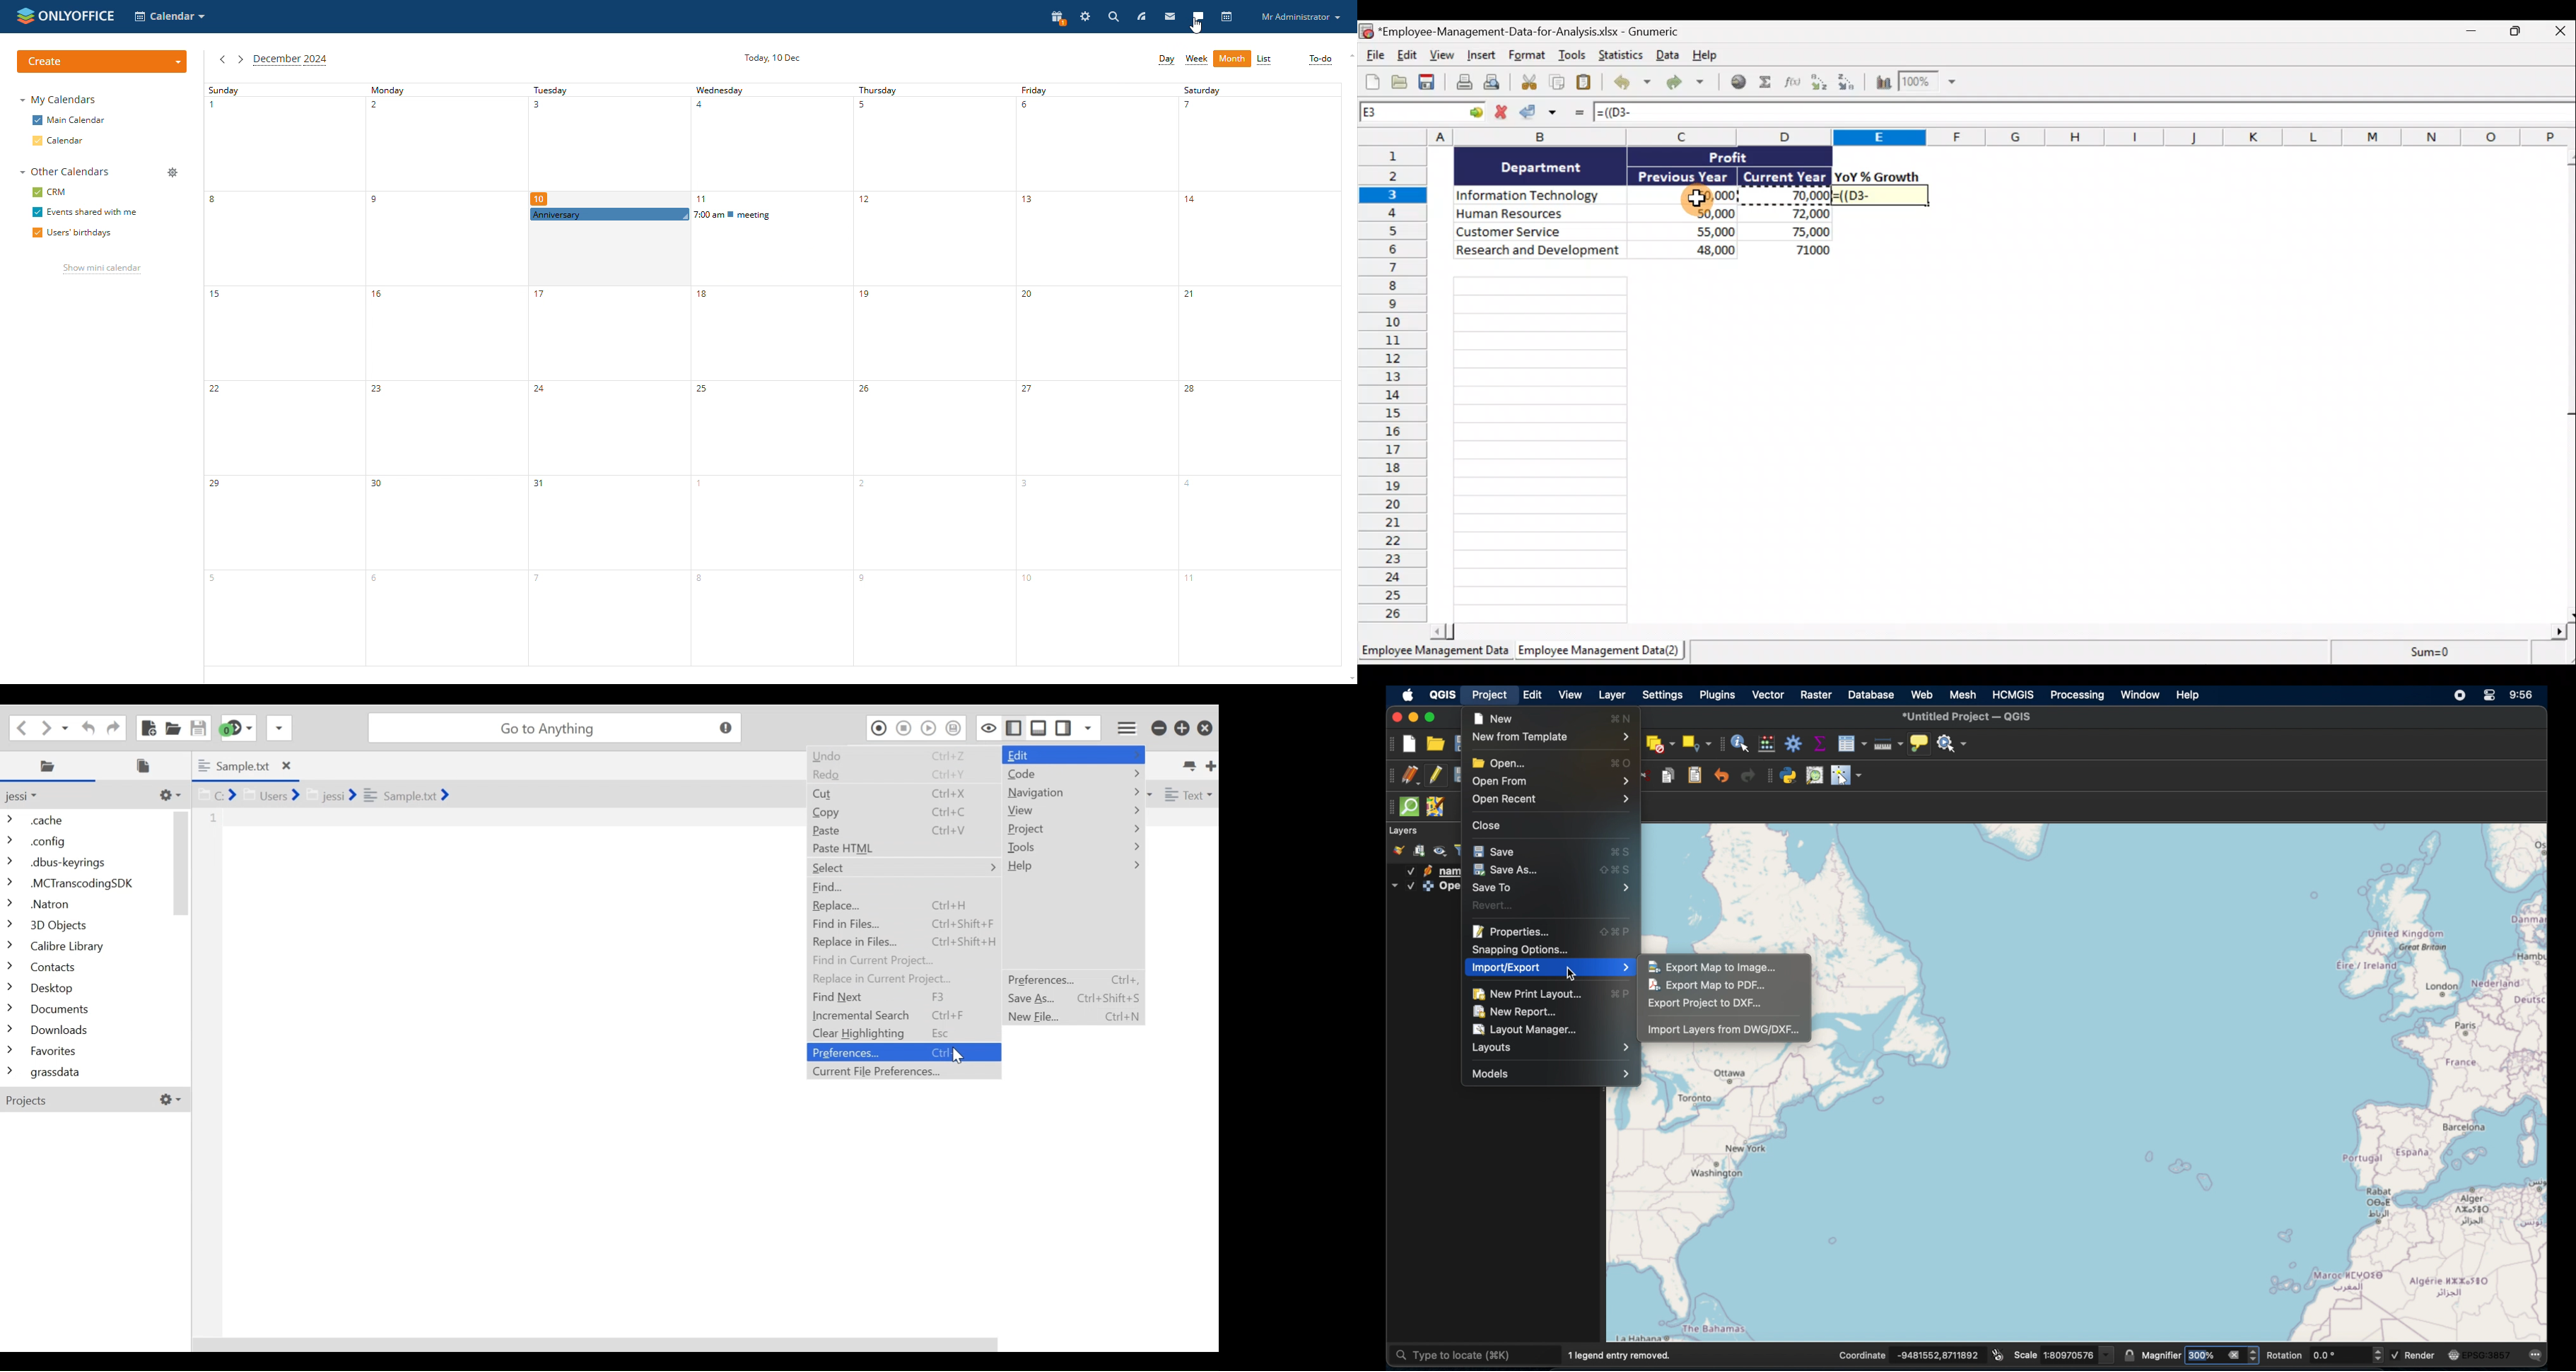 The width and height of the screenshot is (2576, 1372). What do you see at coordinates (2000, 1354) in the screenshot?
I see `toggle extents and mouse display position` at bounding box center [2000, 1354].